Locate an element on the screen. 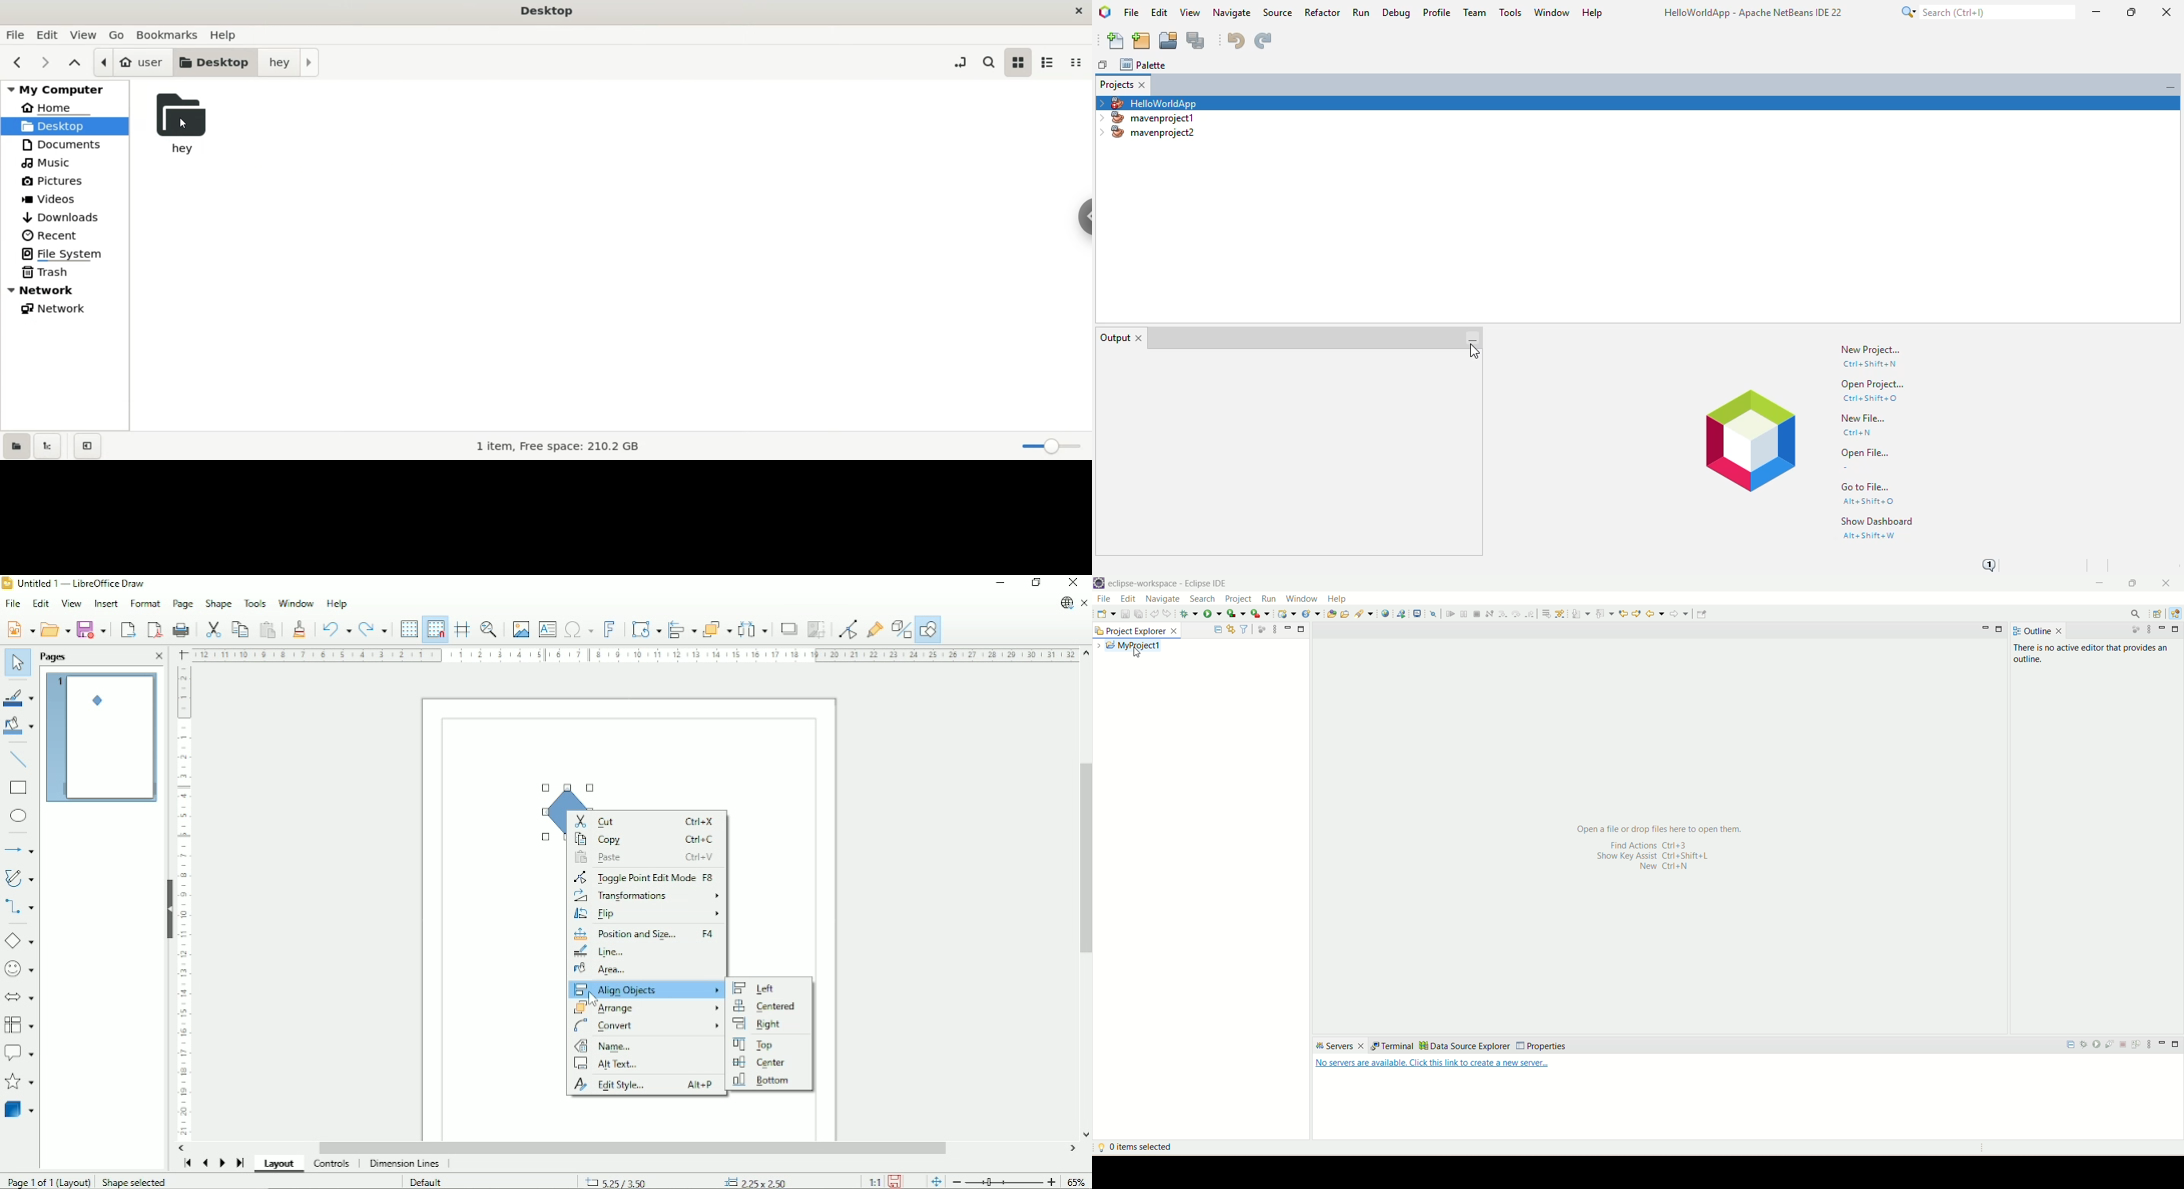  Cut is located at coordinates (647, 820).